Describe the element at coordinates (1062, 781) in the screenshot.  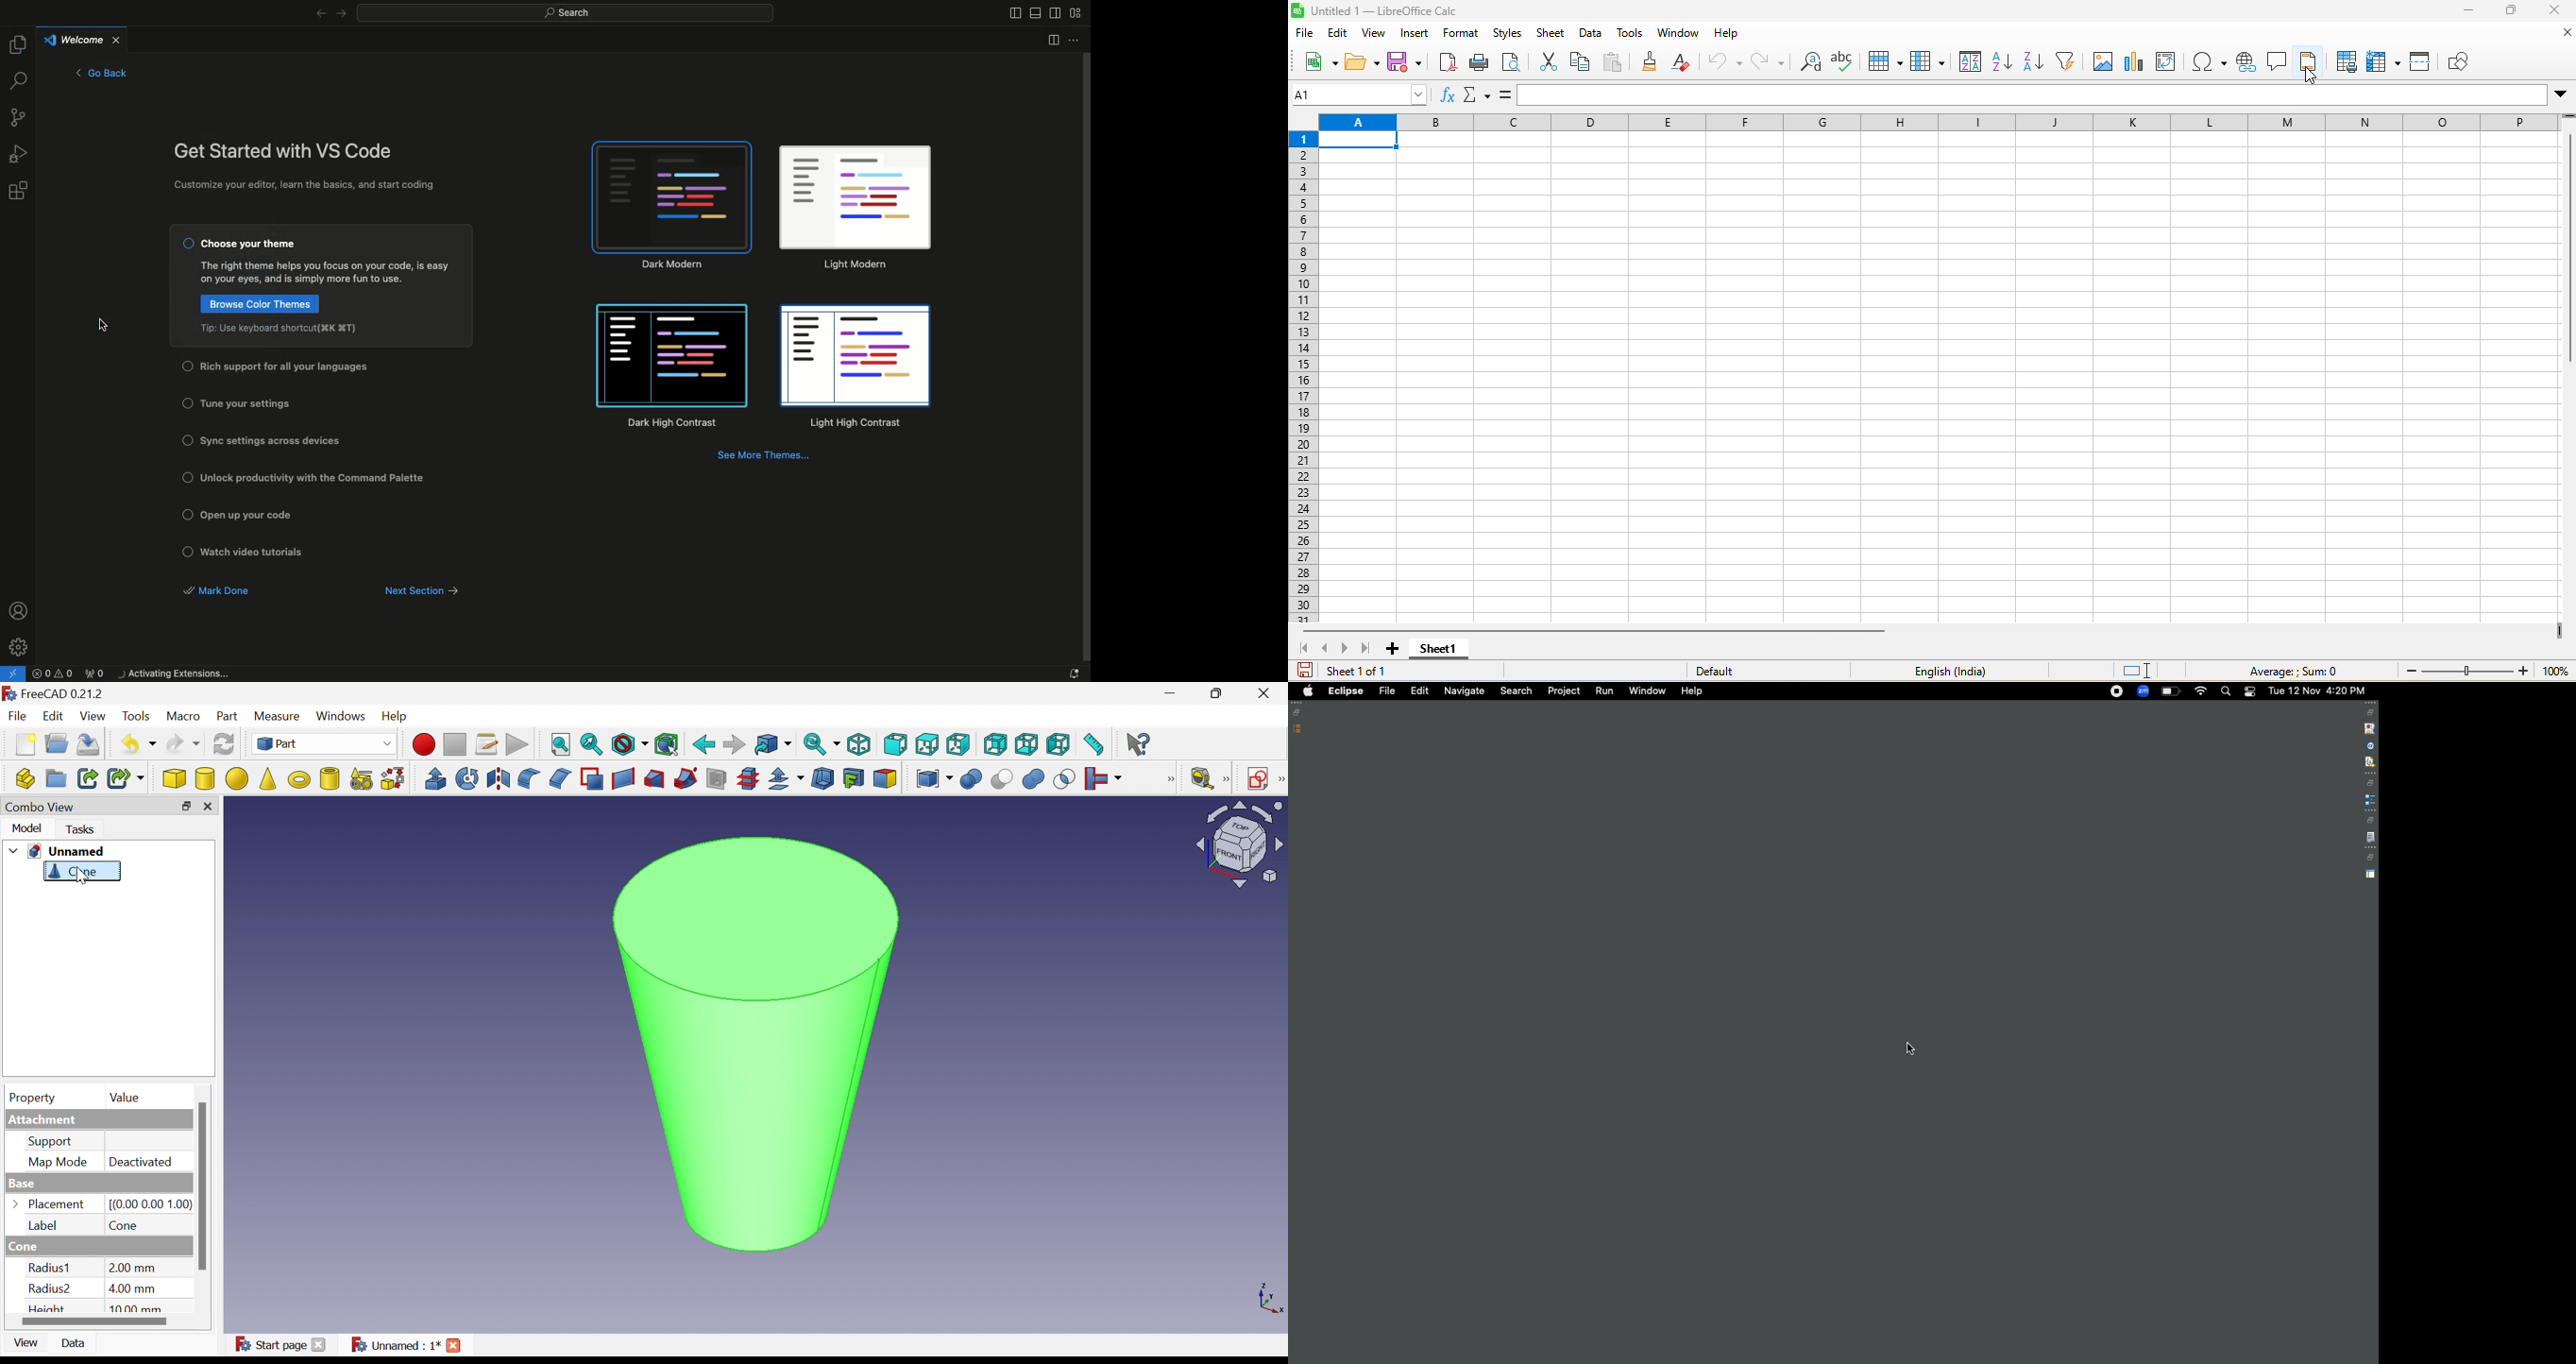
I see `Intersection` at that location.